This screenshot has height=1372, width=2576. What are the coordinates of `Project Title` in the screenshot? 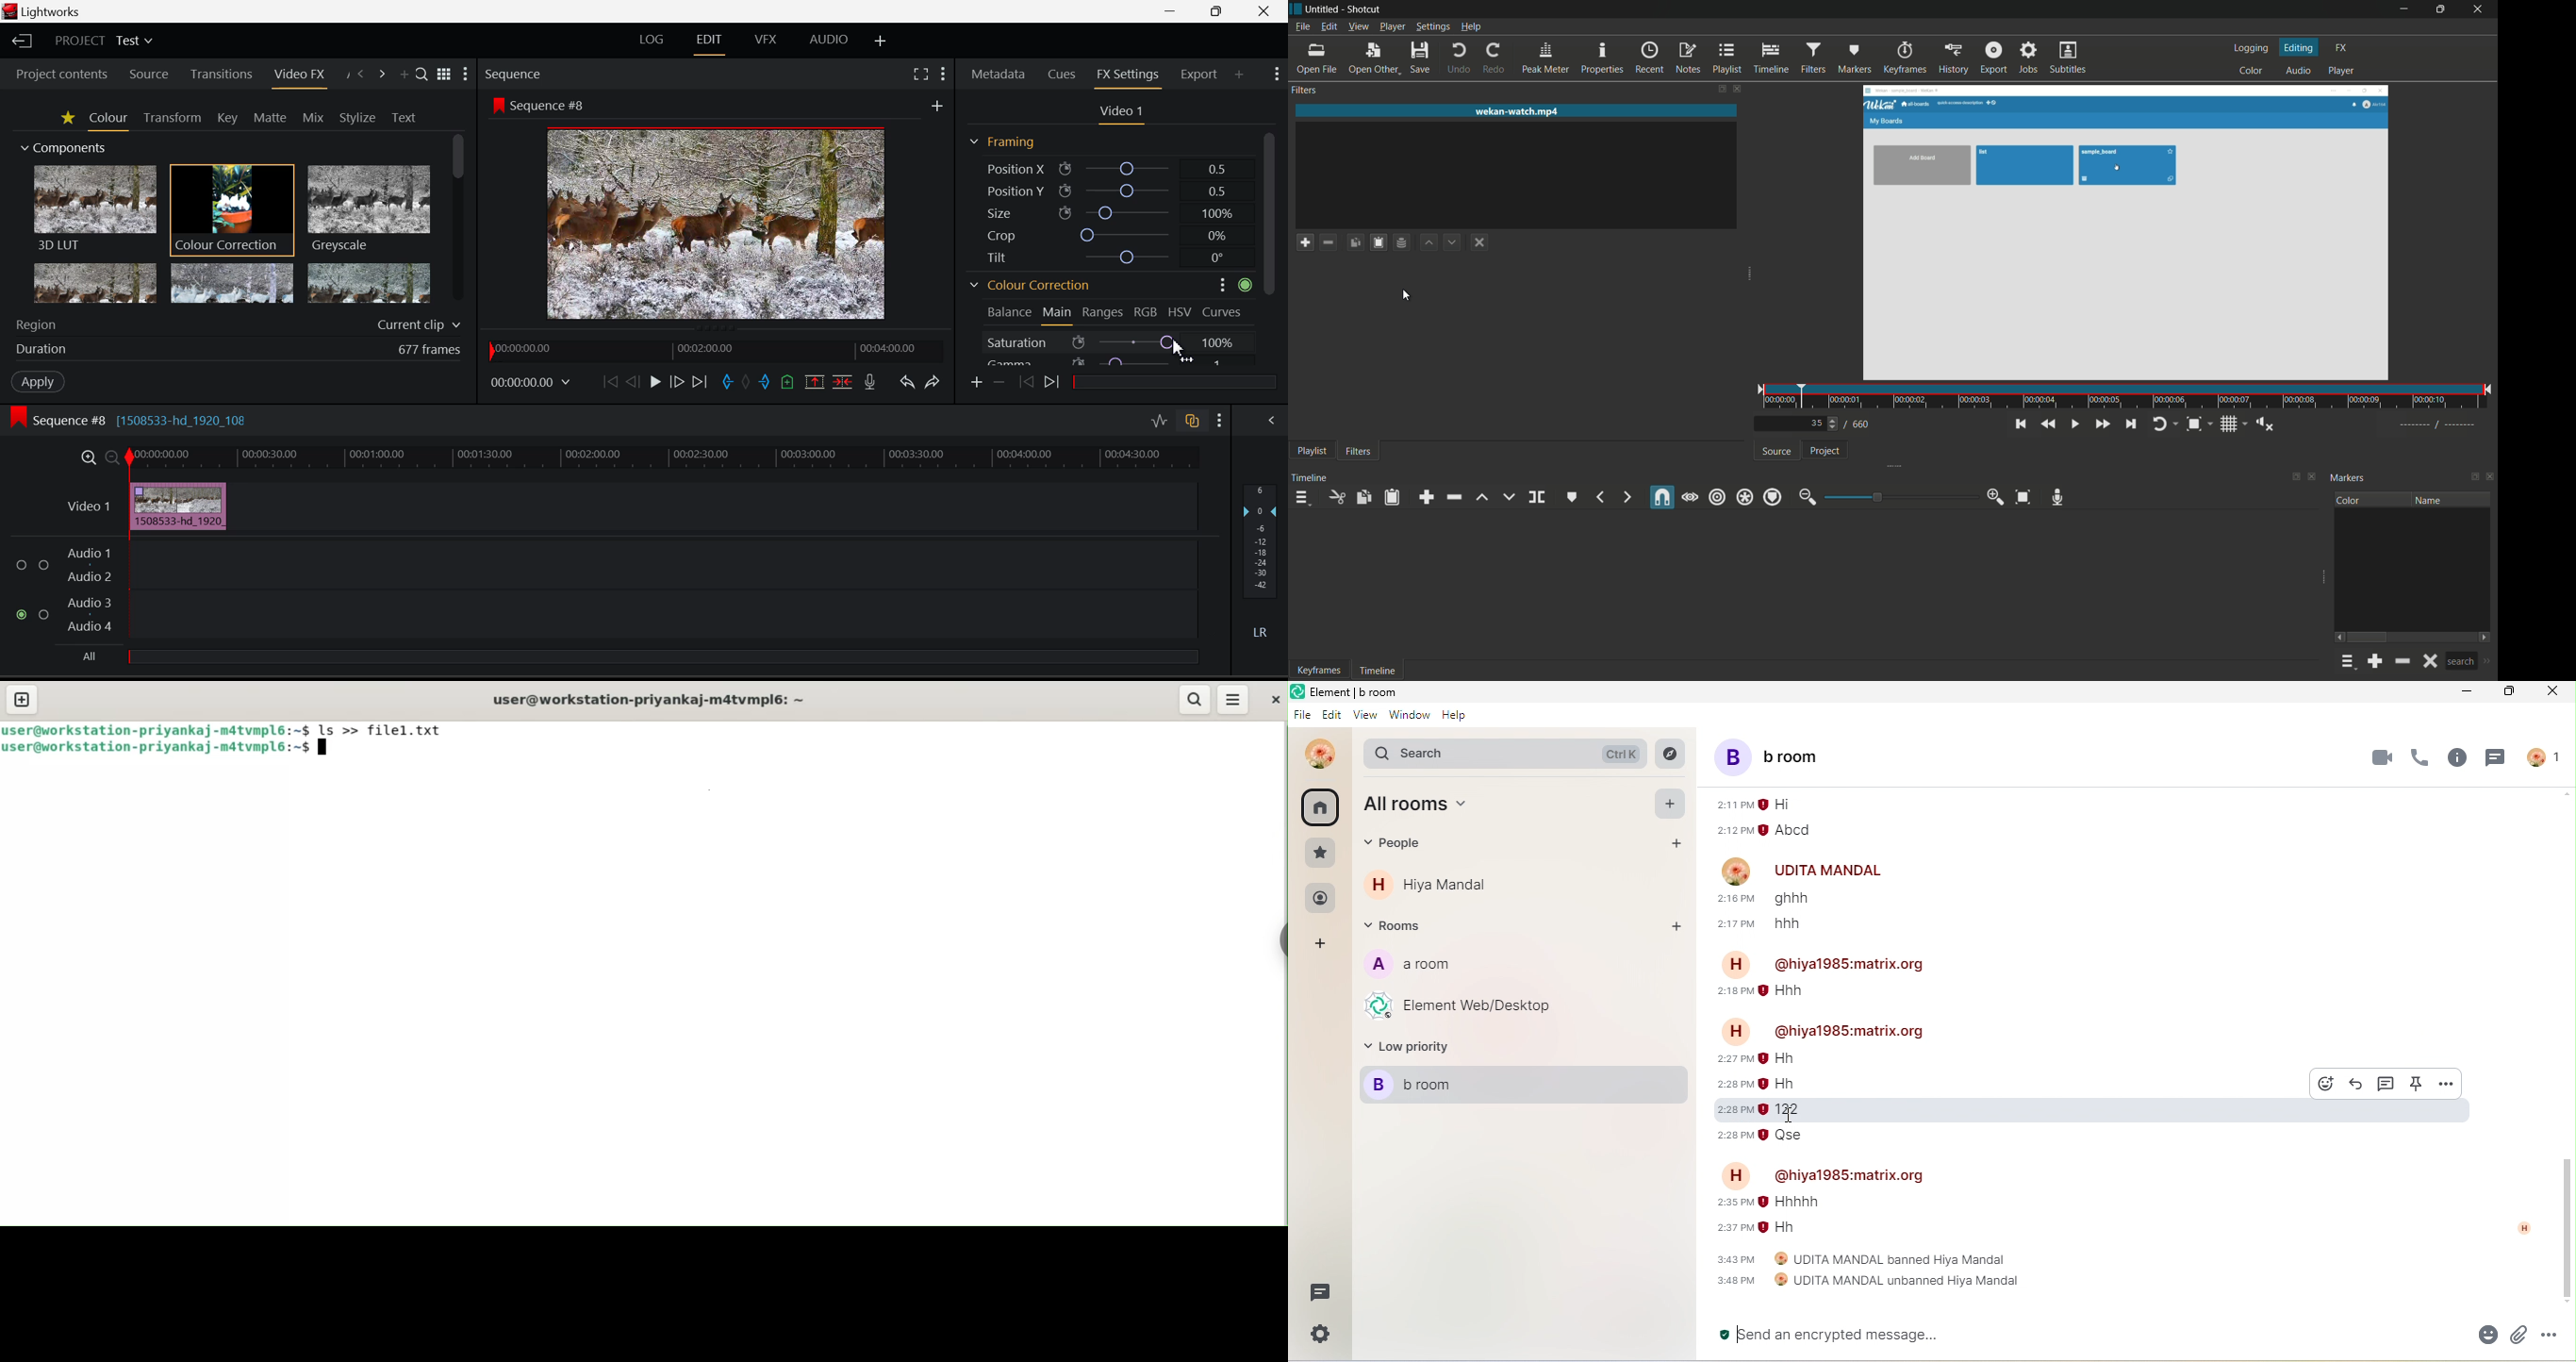 It's located at (102, 41).